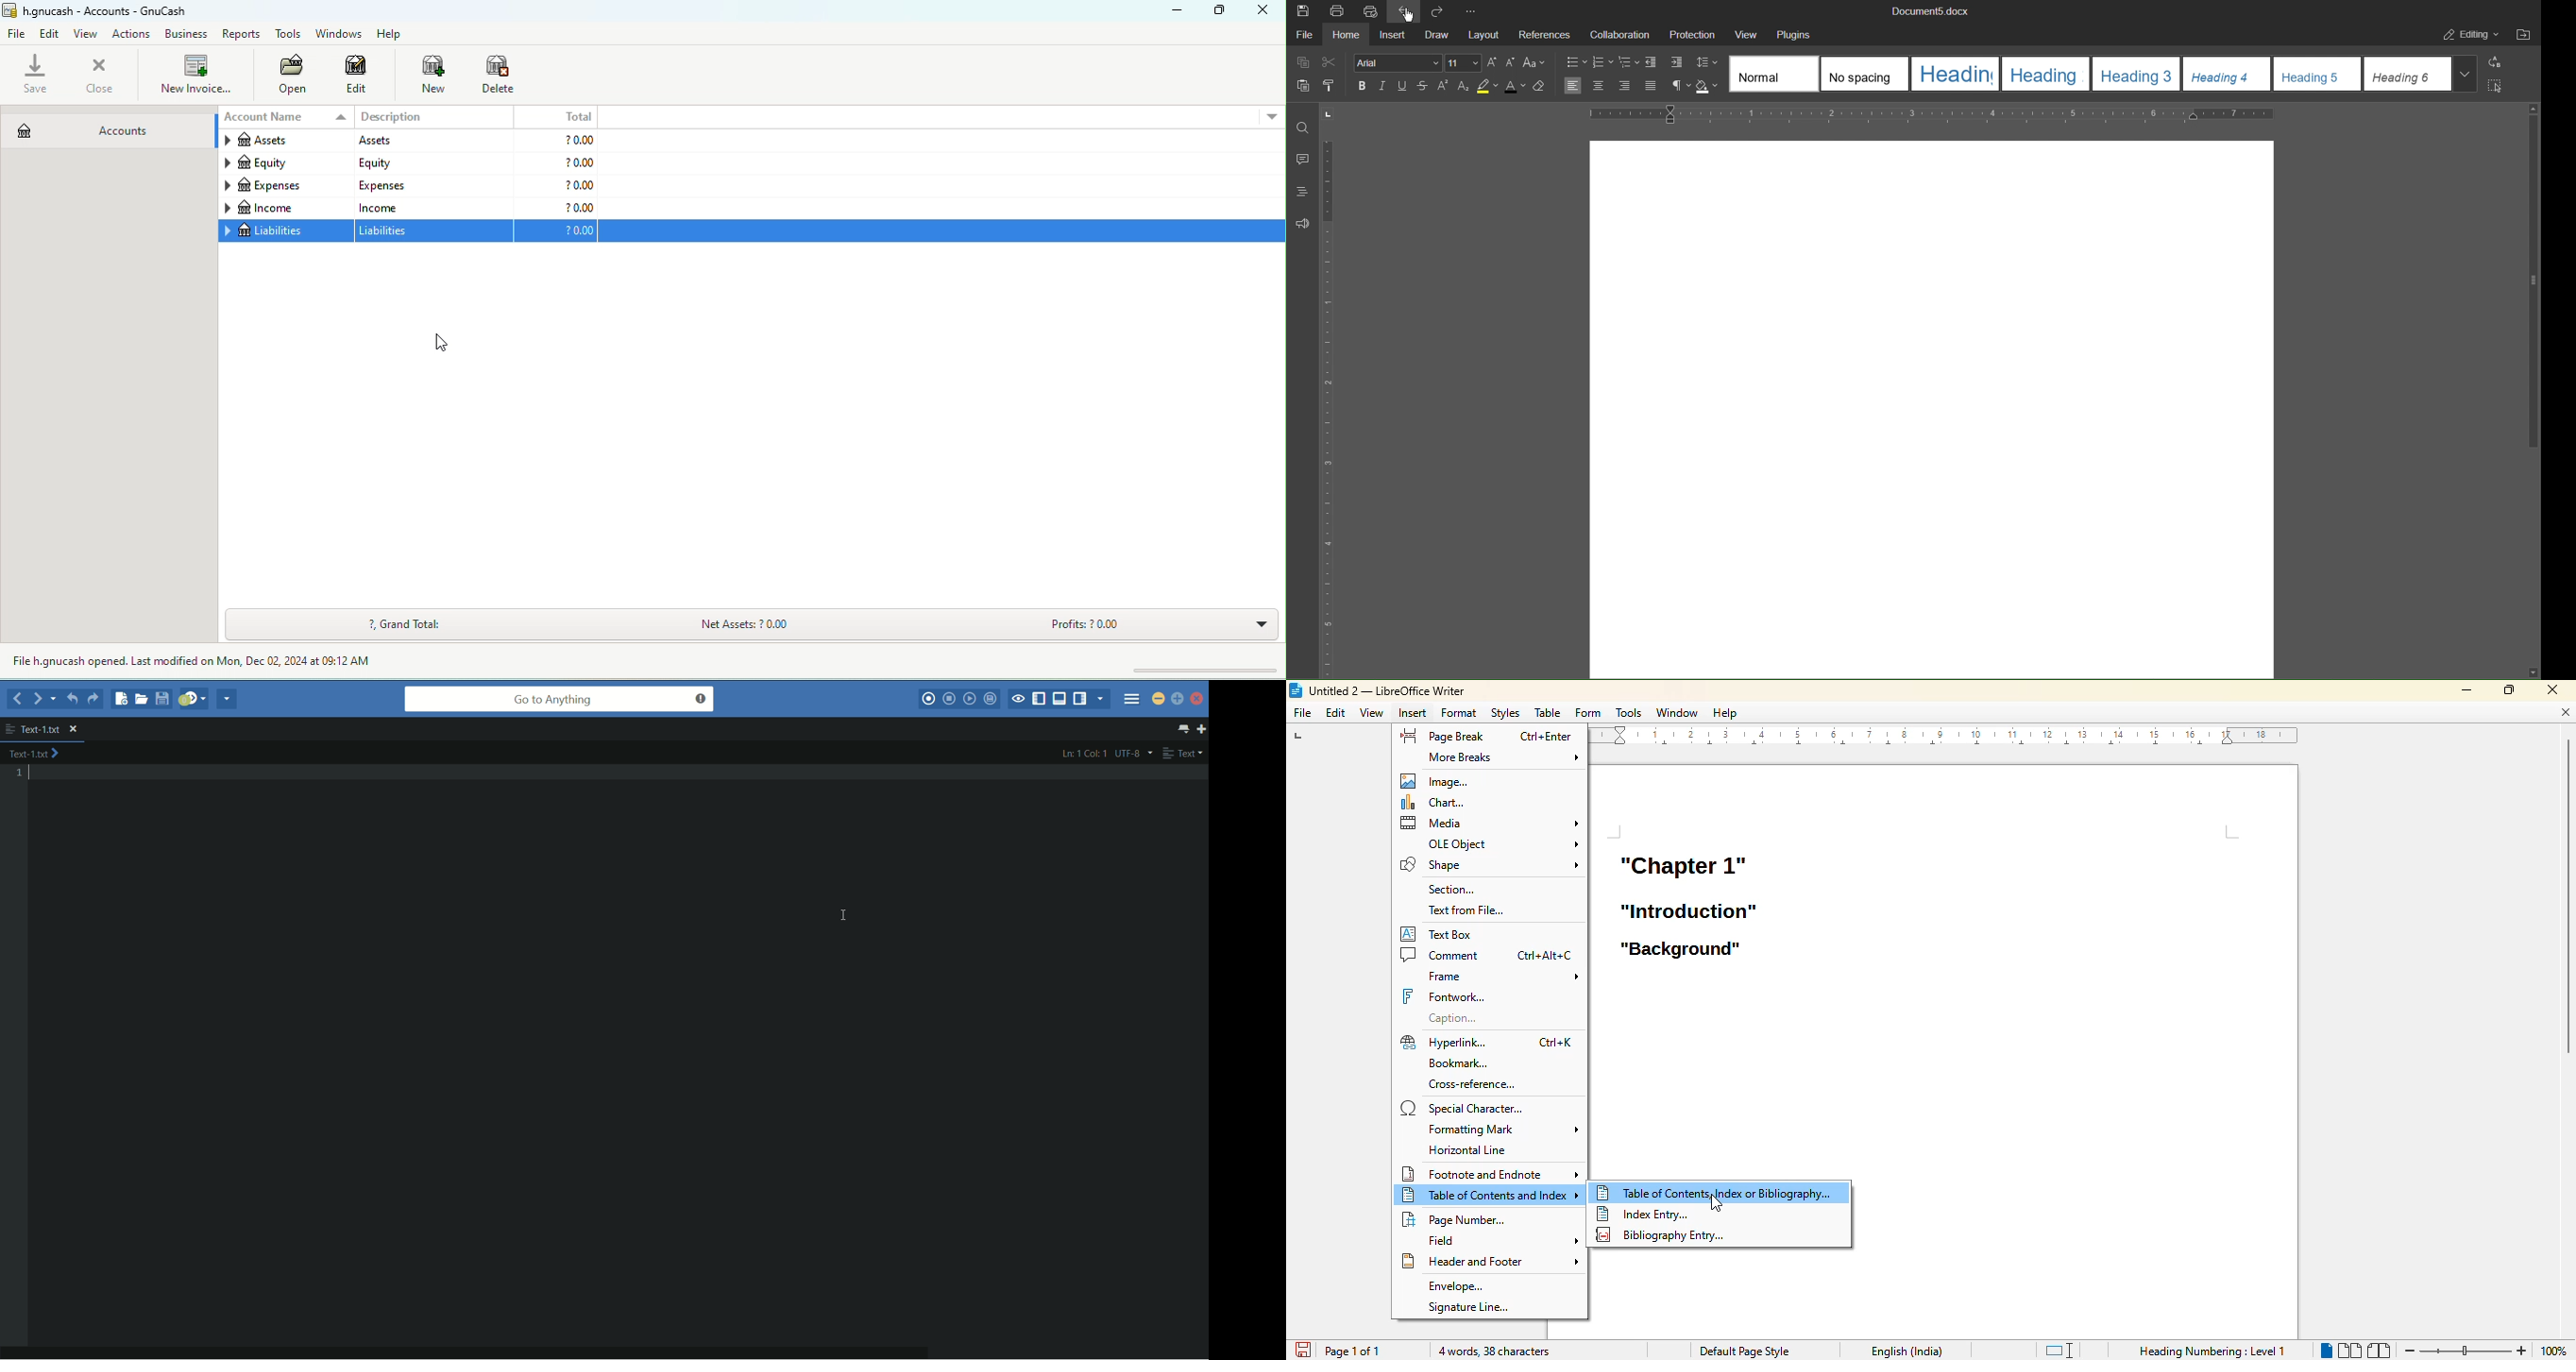  I want to click on close, so click(99, 75).